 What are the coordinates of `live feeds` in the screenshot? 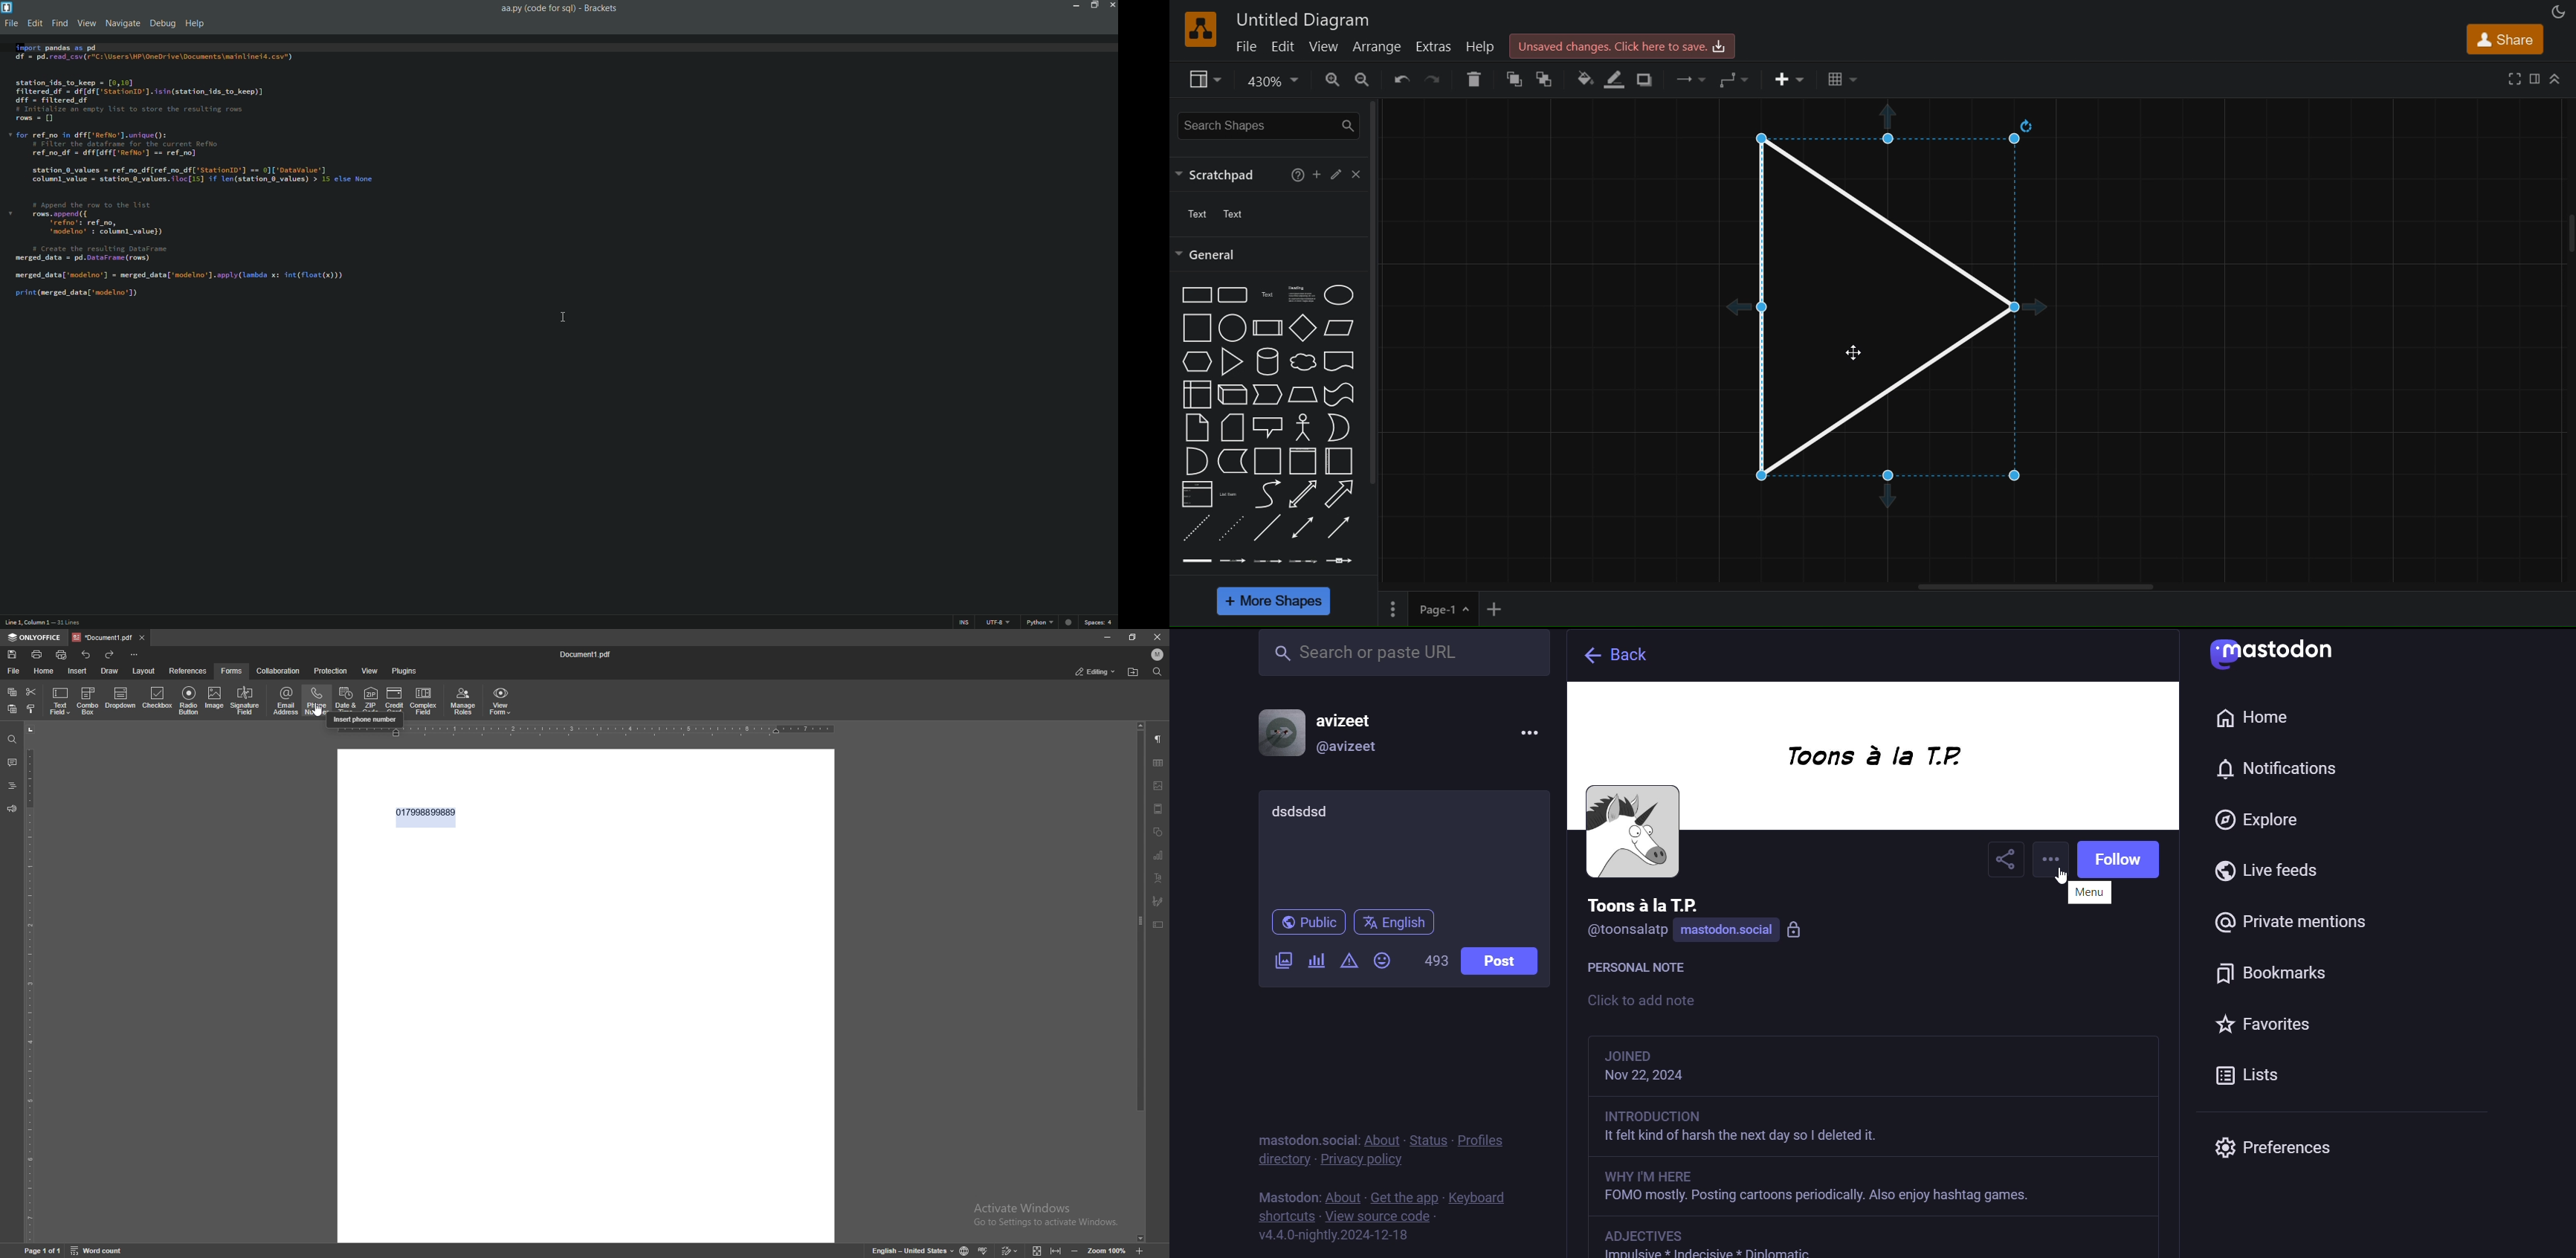 It's located at (2275, 877).